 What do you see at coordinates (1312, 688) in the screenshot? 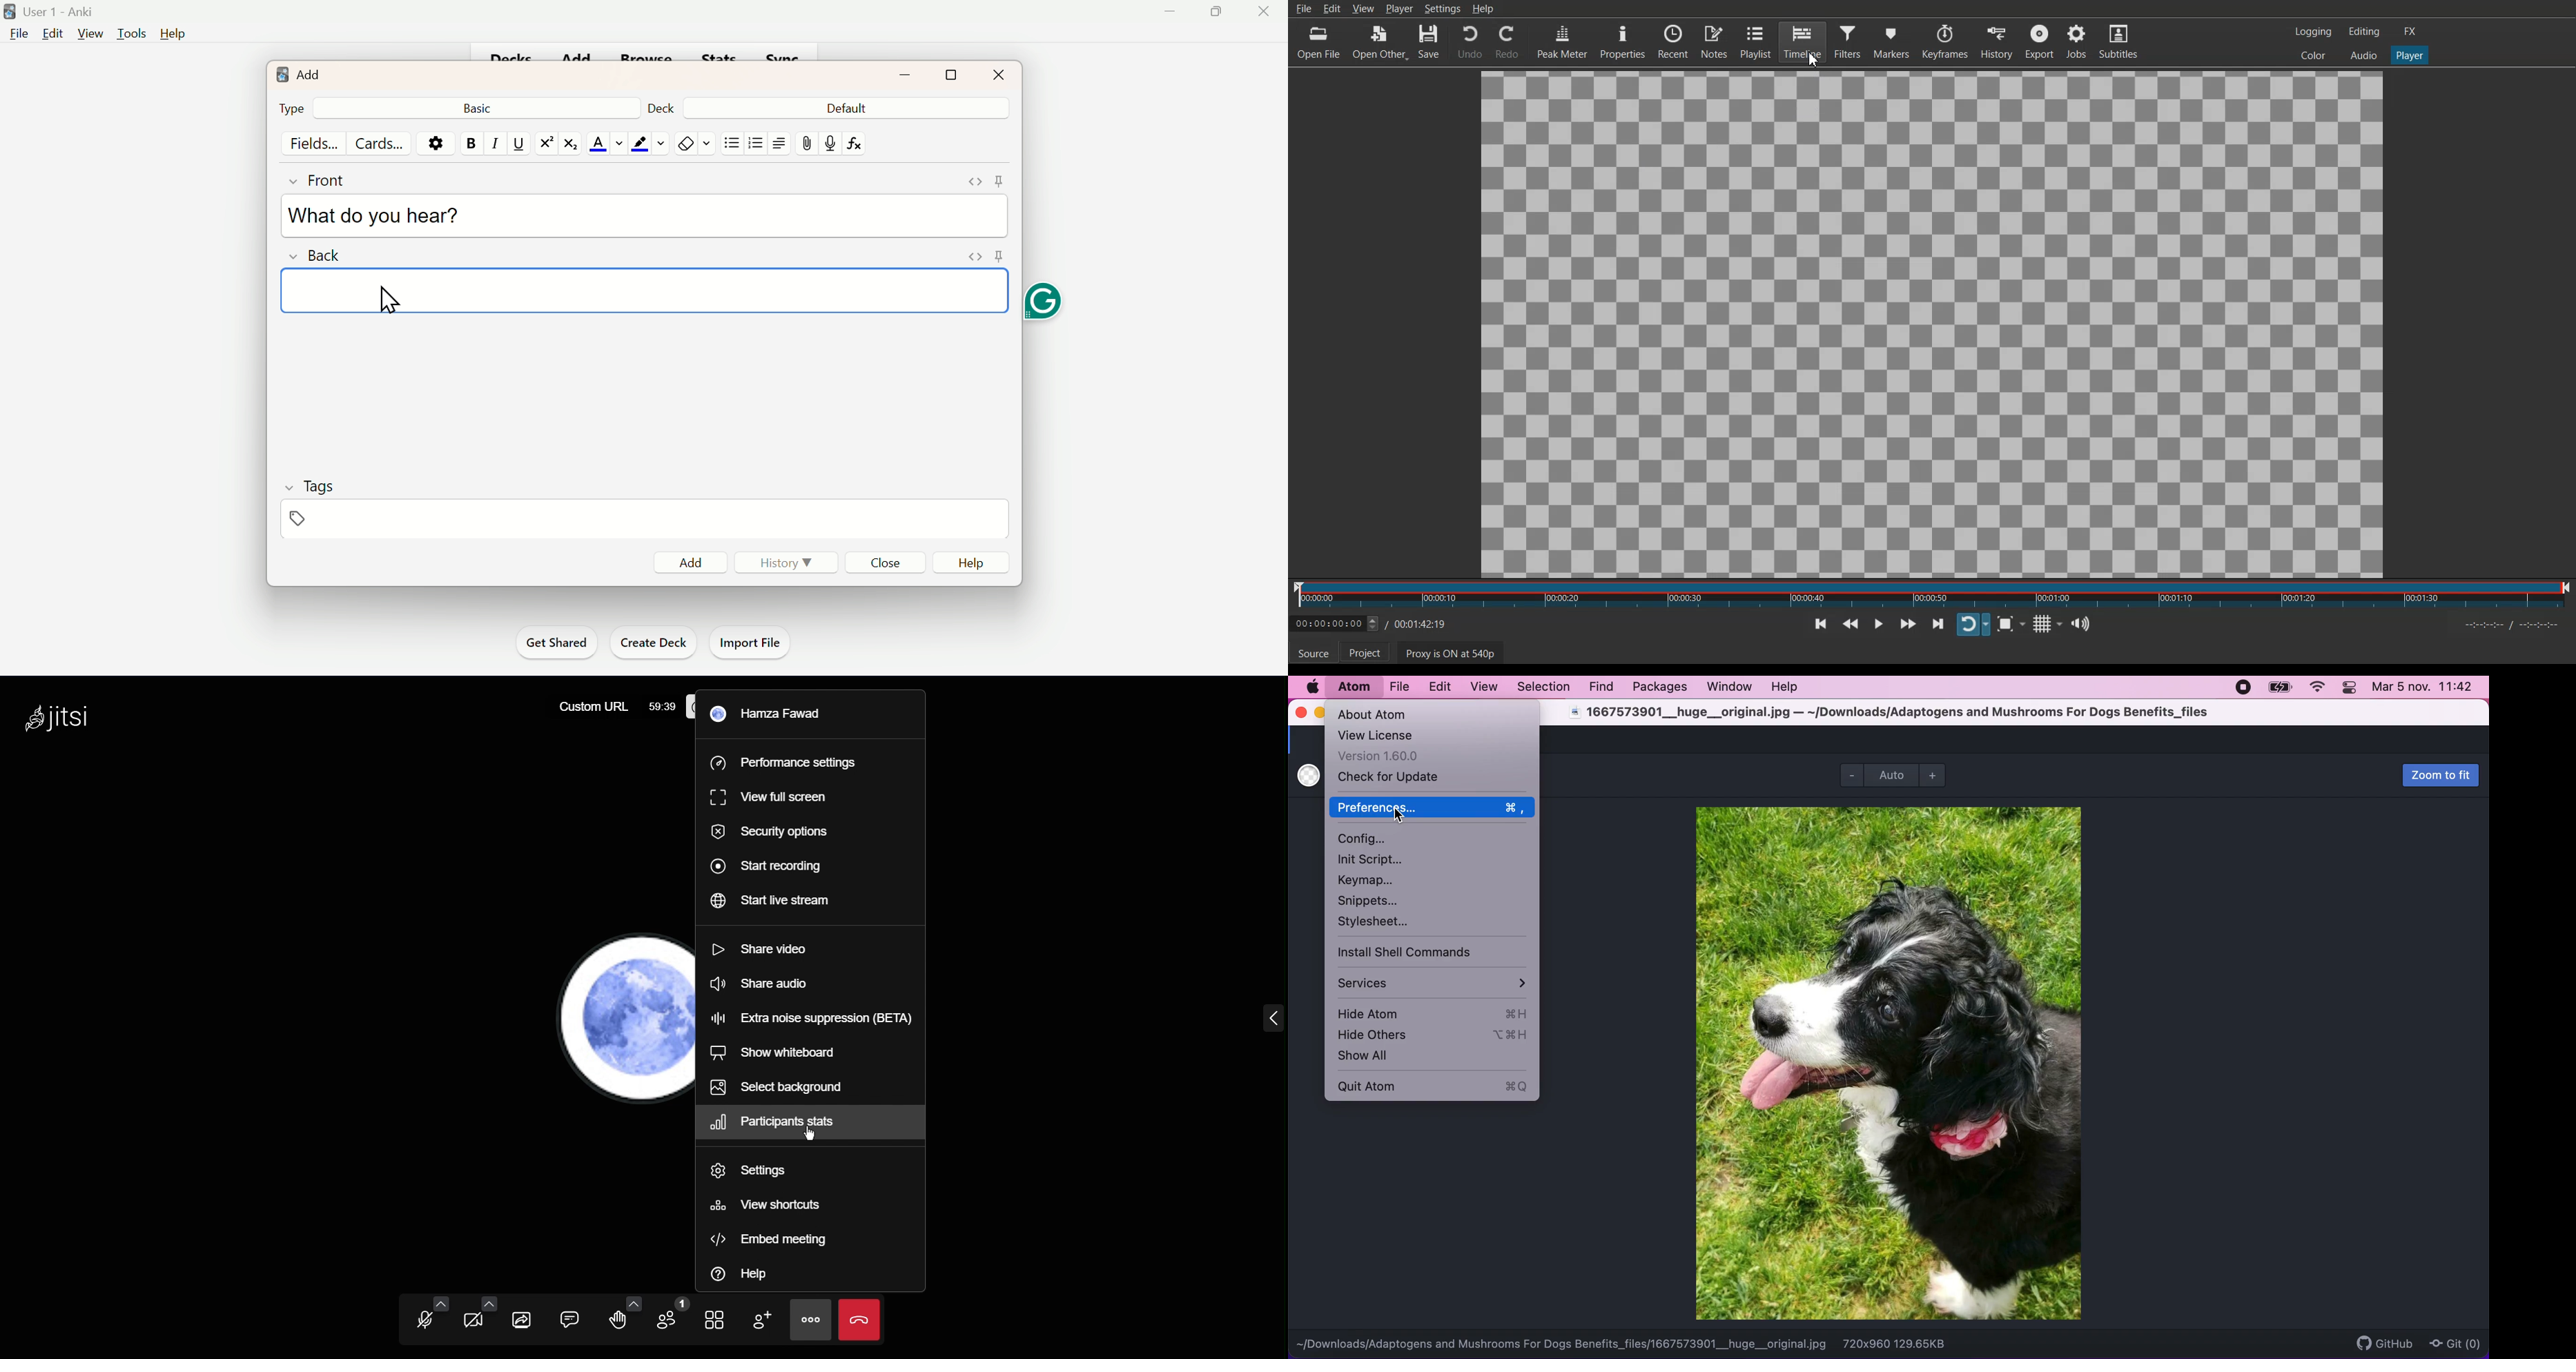
I see `mac logo` at bounding box center [1312, 688].